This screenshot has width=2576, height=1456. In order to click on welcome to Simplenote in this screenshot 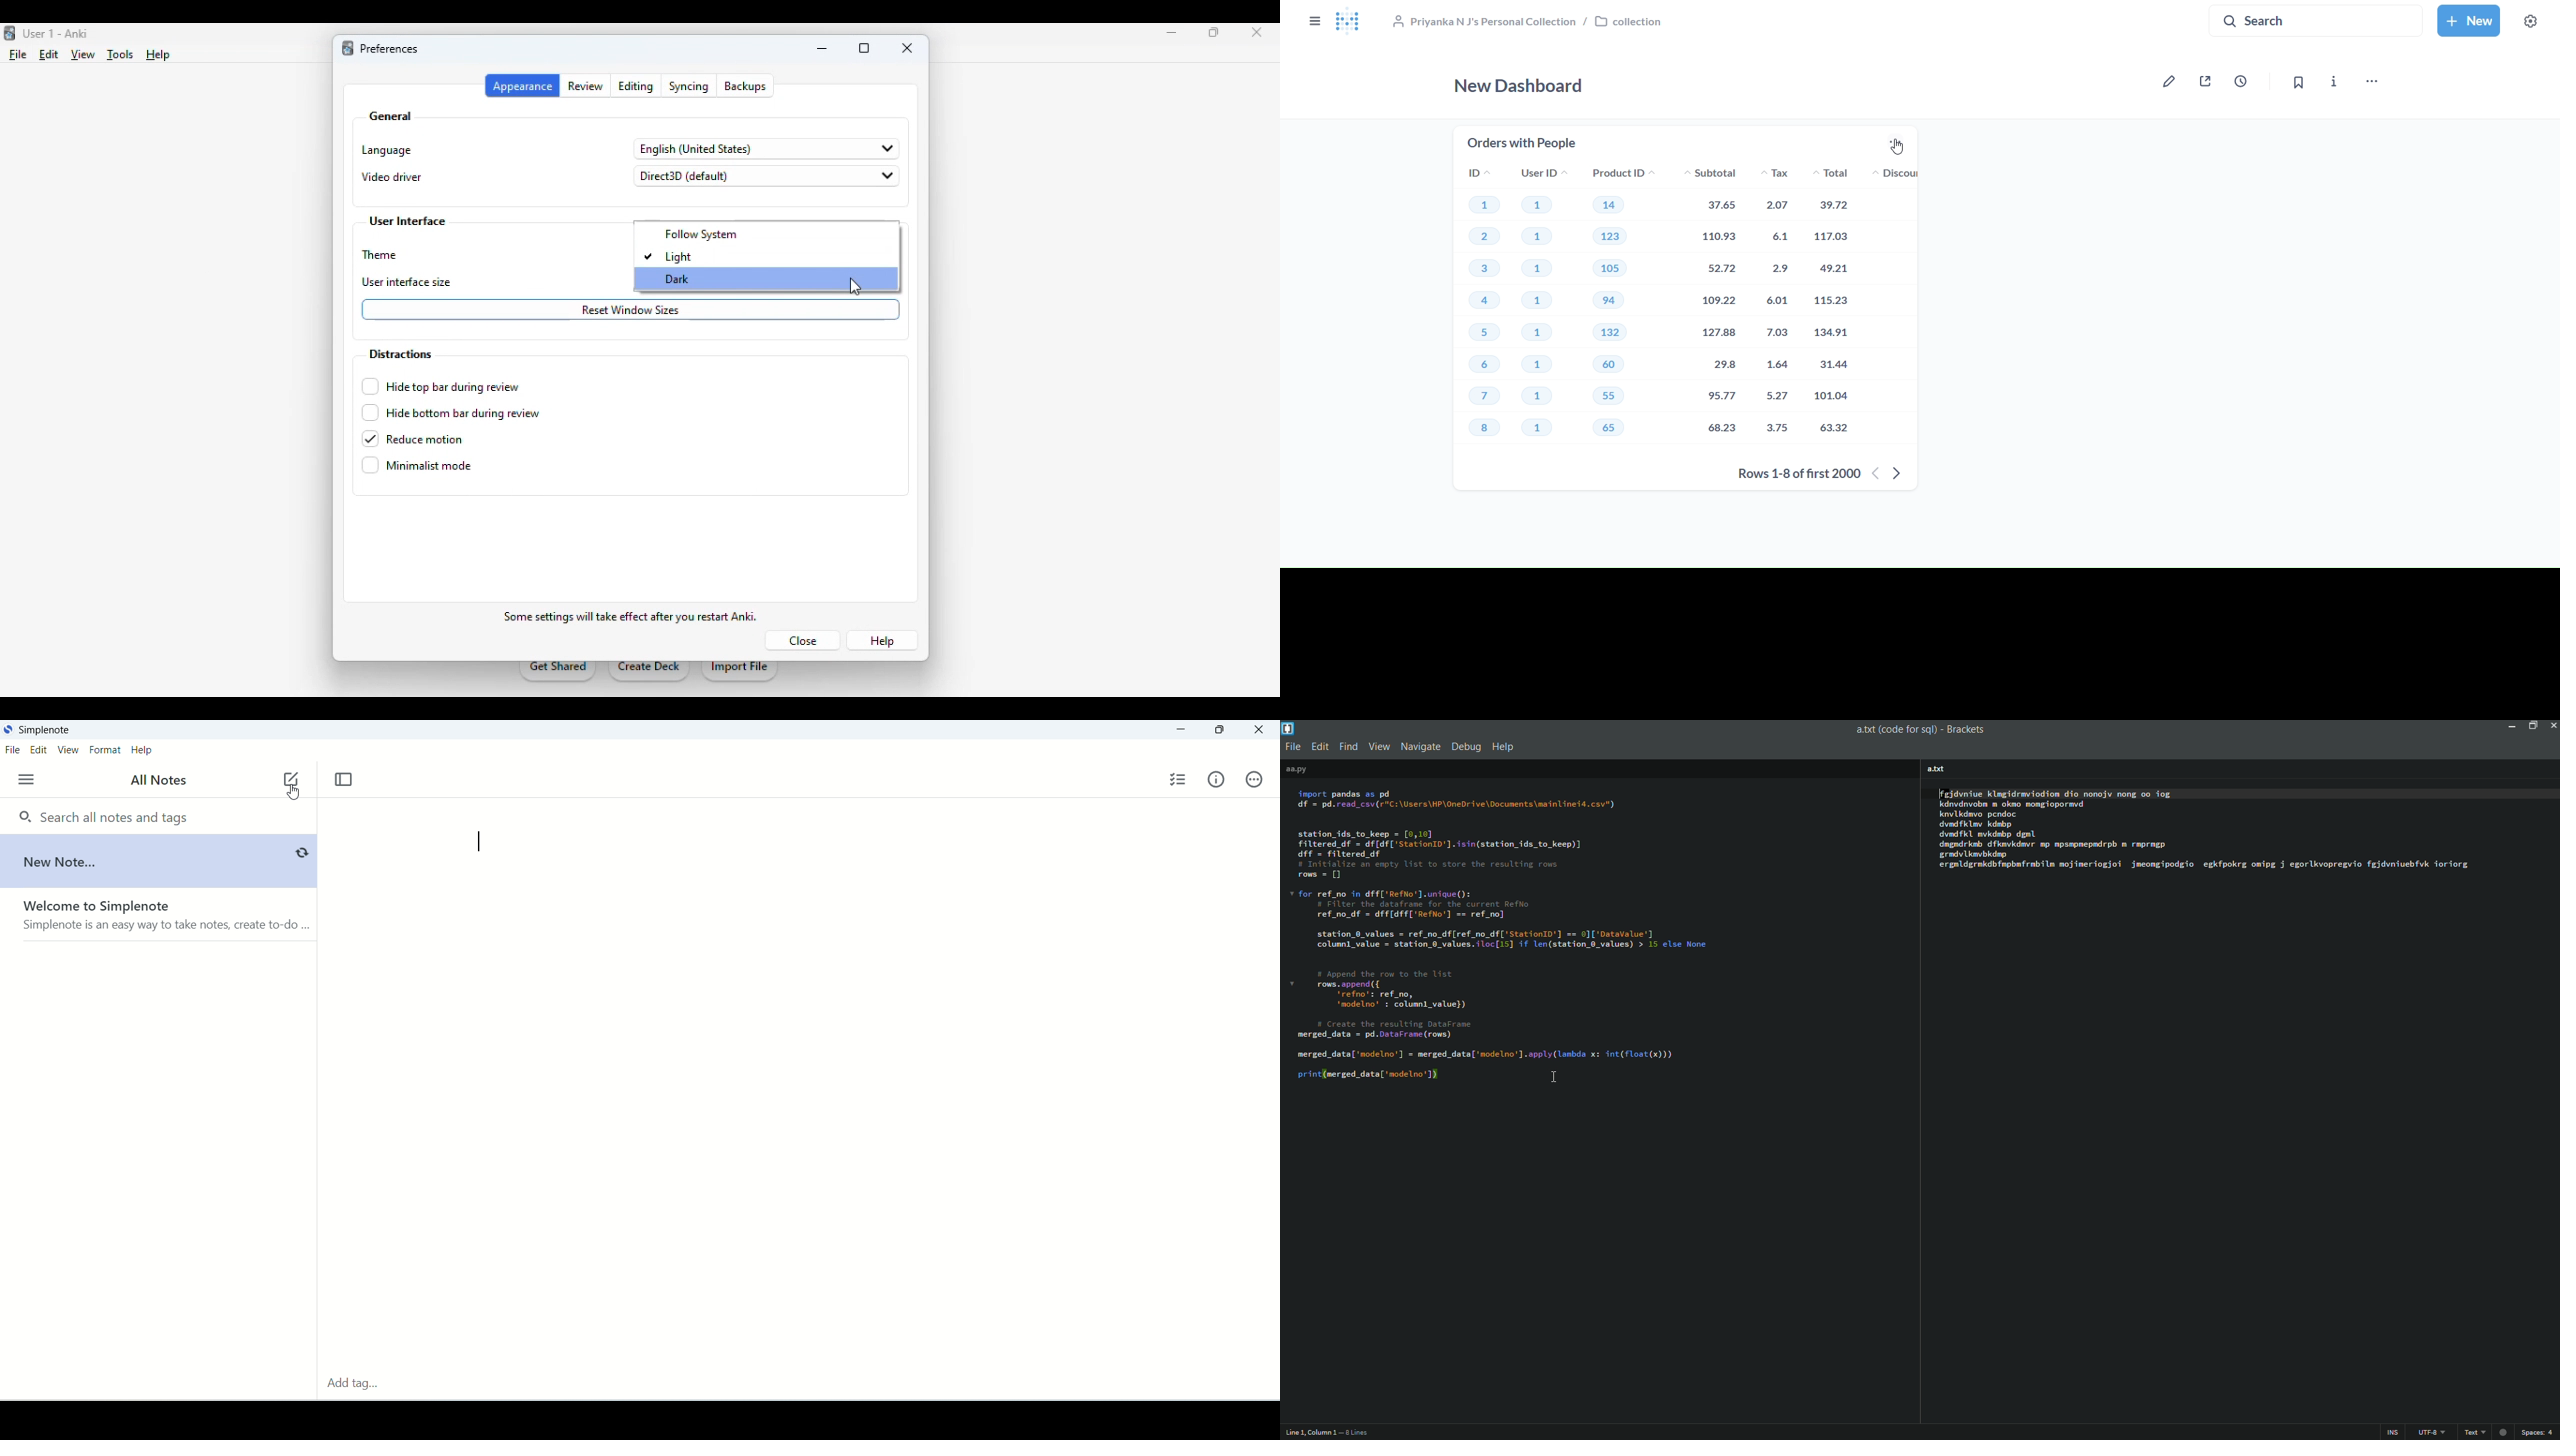, I will do `click(157, 919)`.